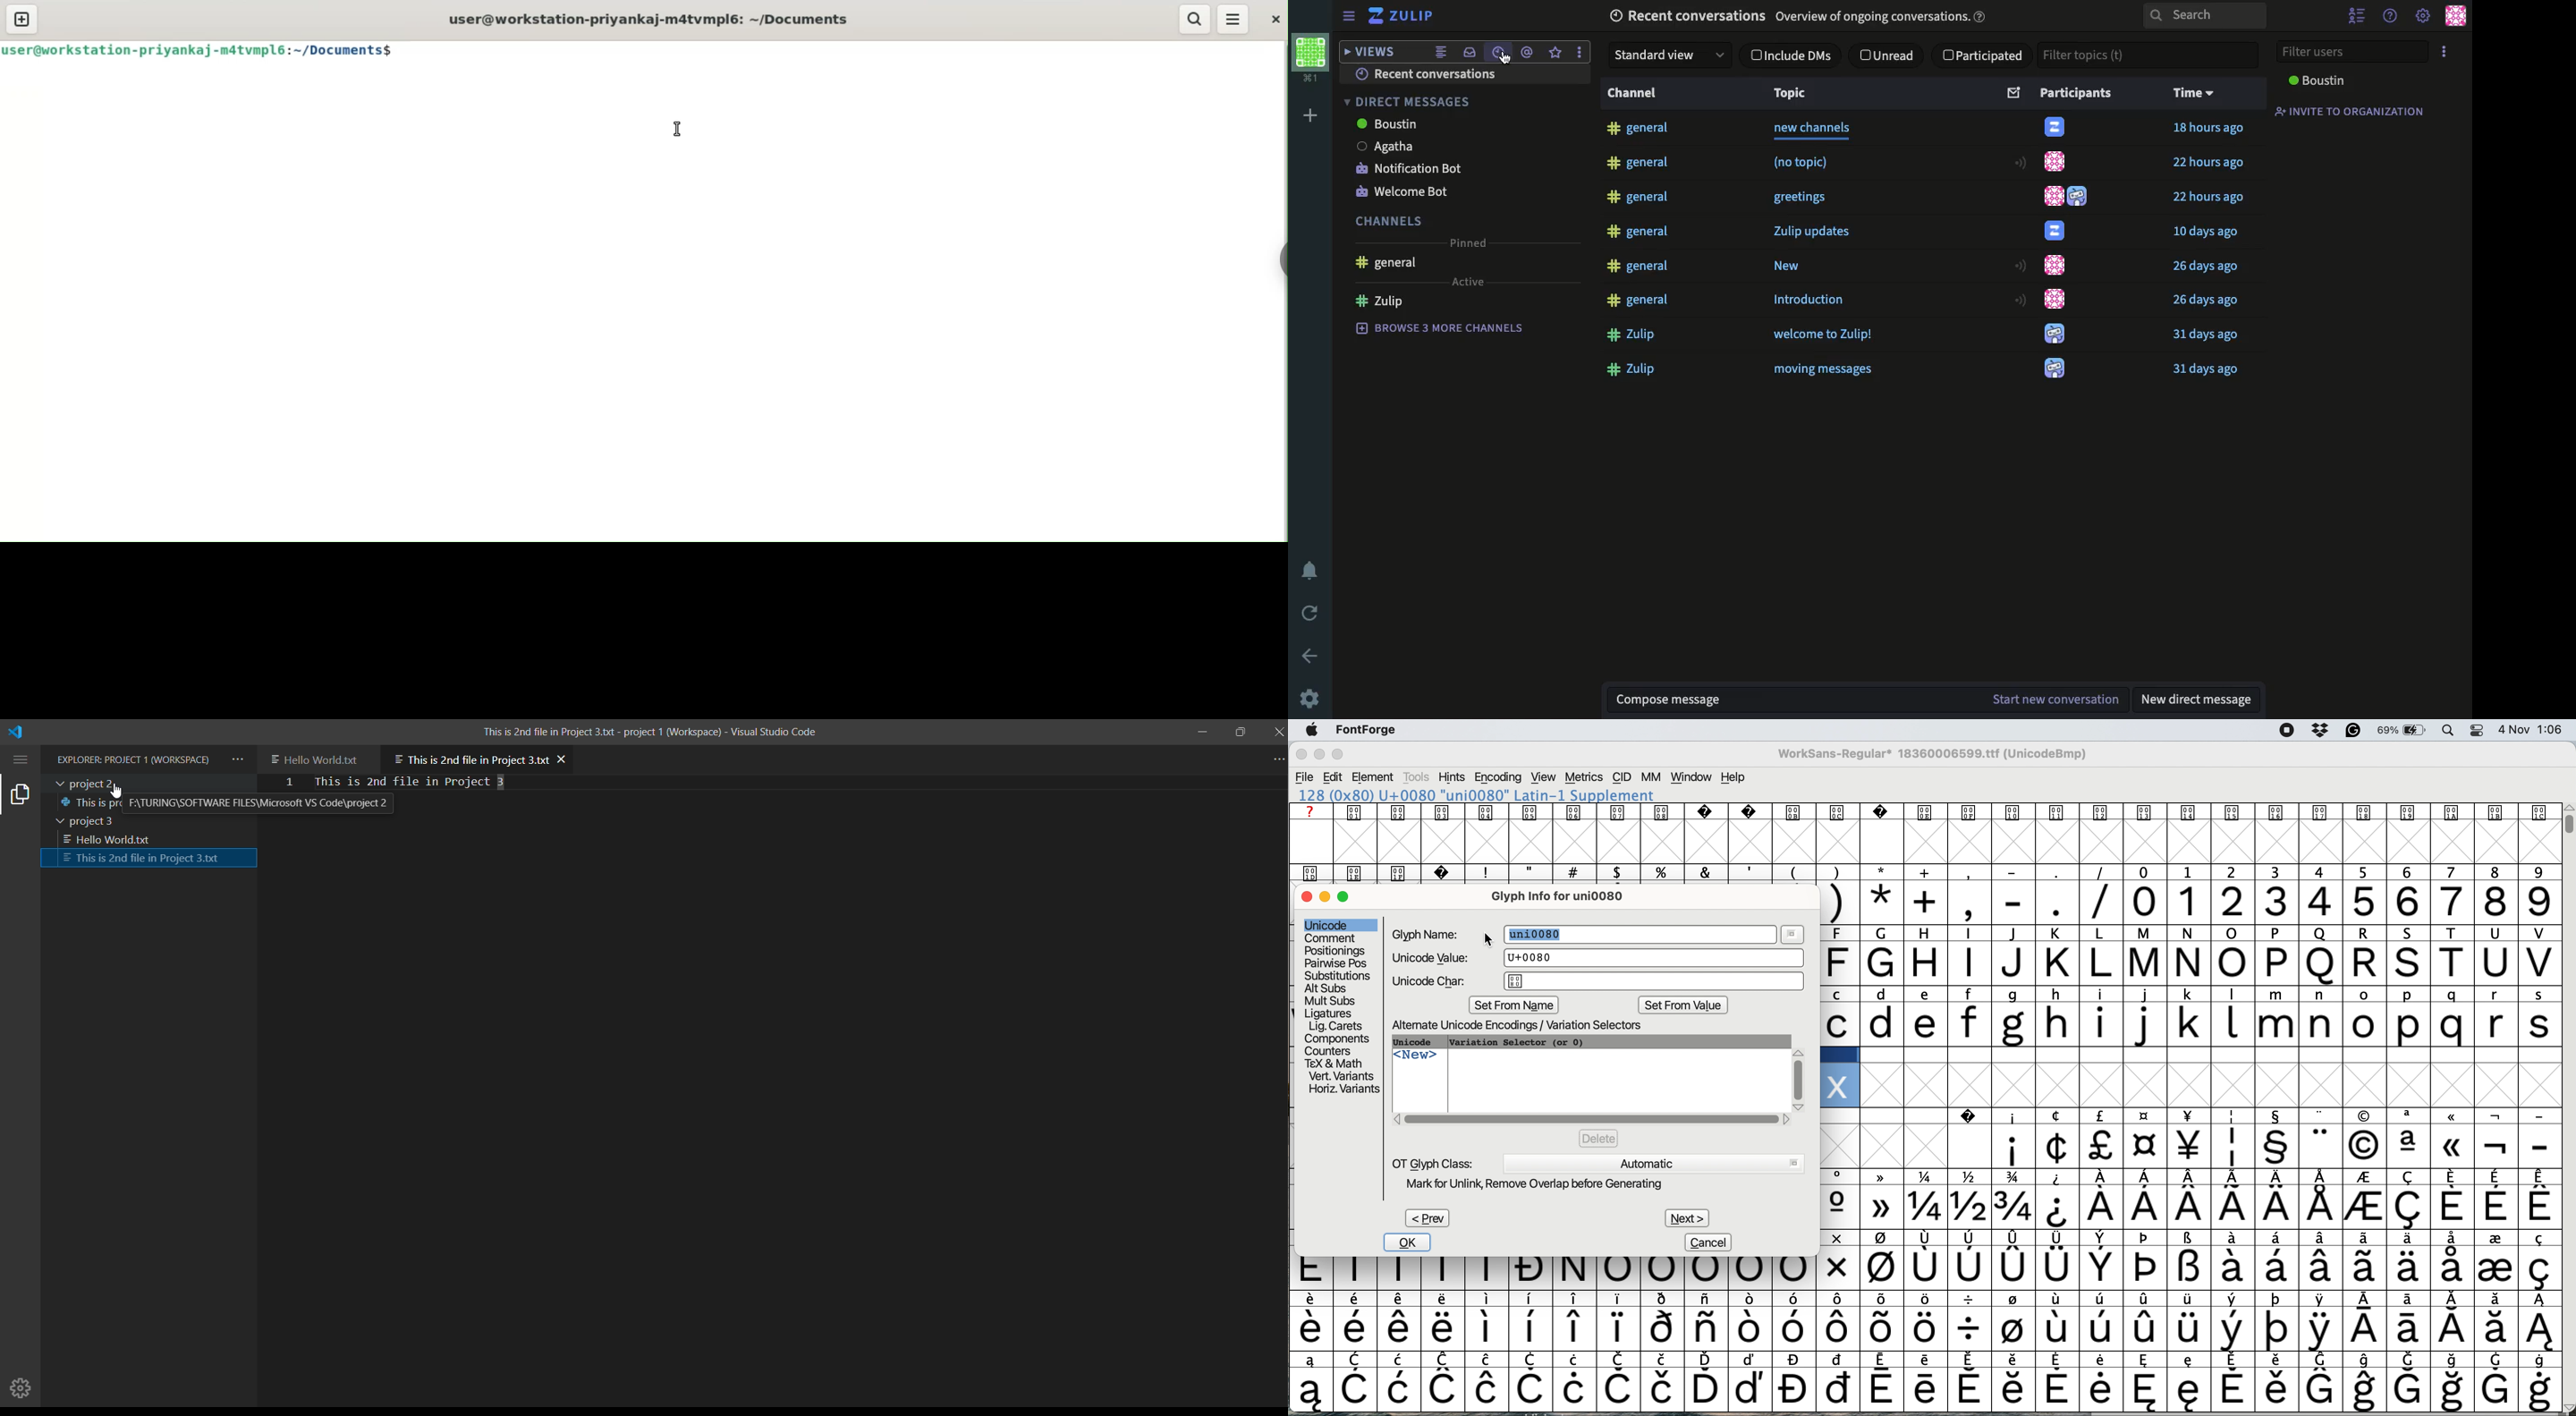 Image resolution: width=2576 pixels, height=1428 pixels. Describe the element at coordinates (1439, 52) in the screenshot. I see `combined feed` at that location.